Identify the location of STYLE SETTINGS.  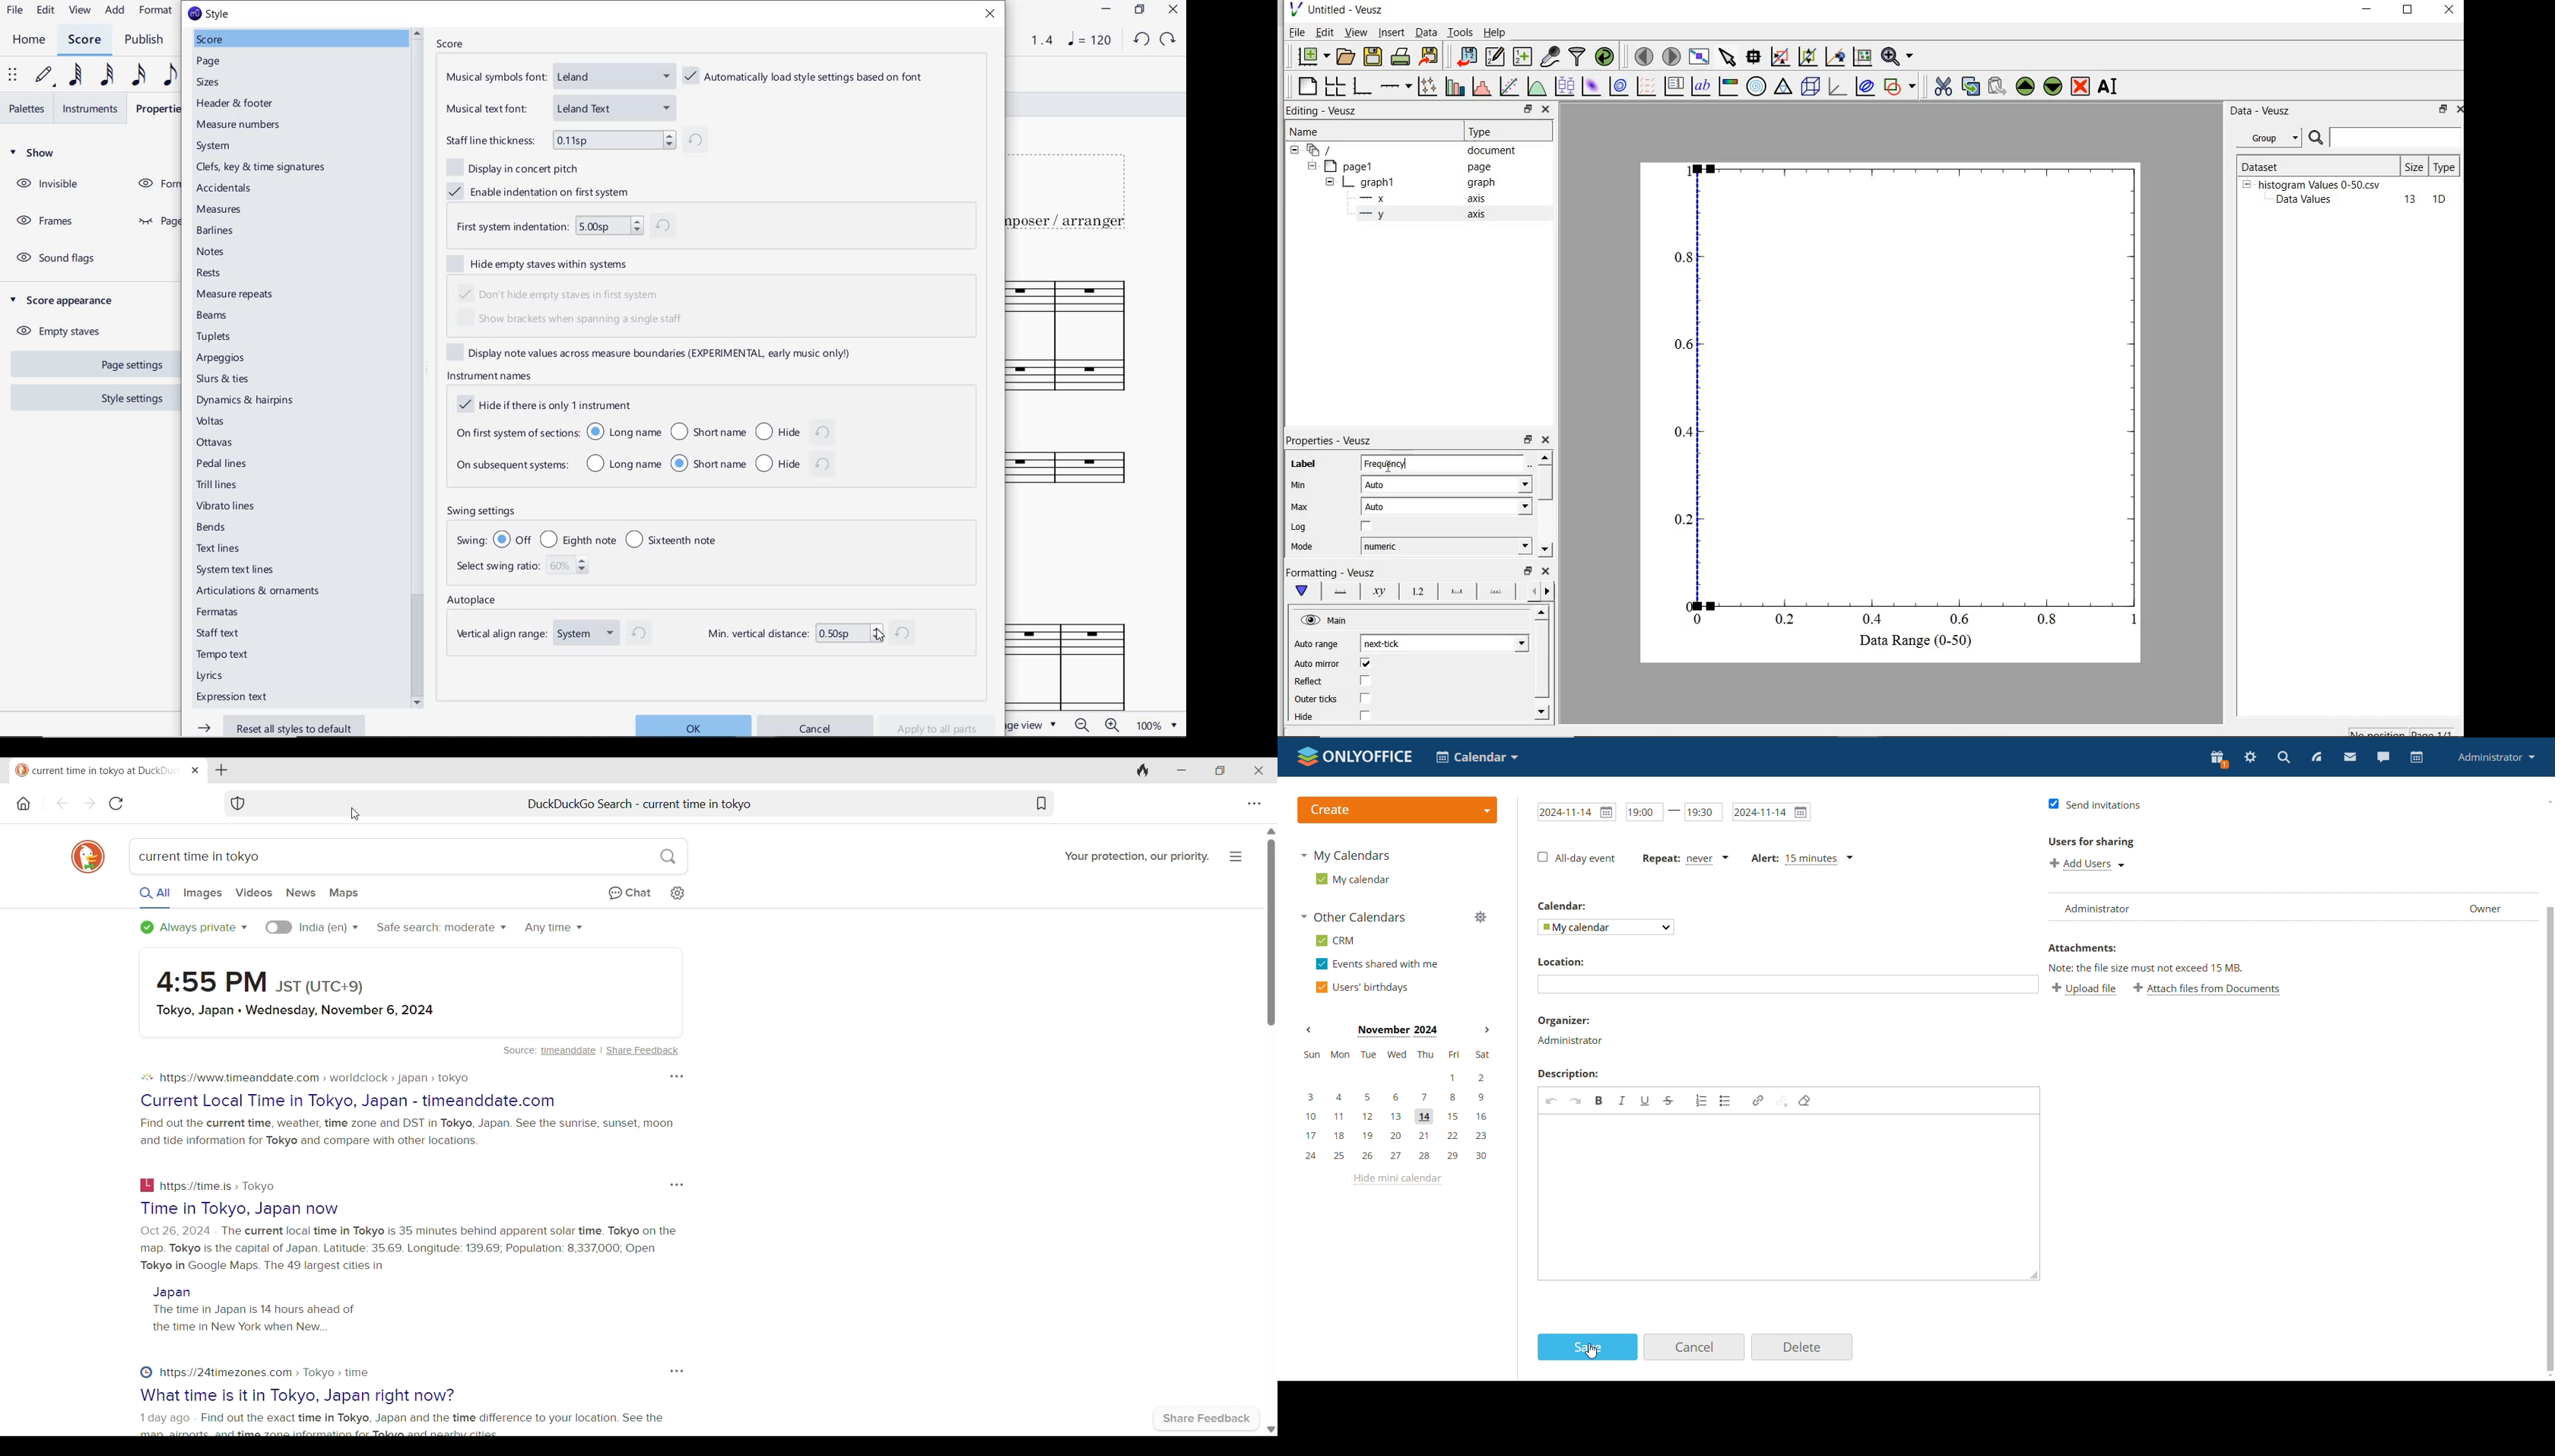
(131, 398).